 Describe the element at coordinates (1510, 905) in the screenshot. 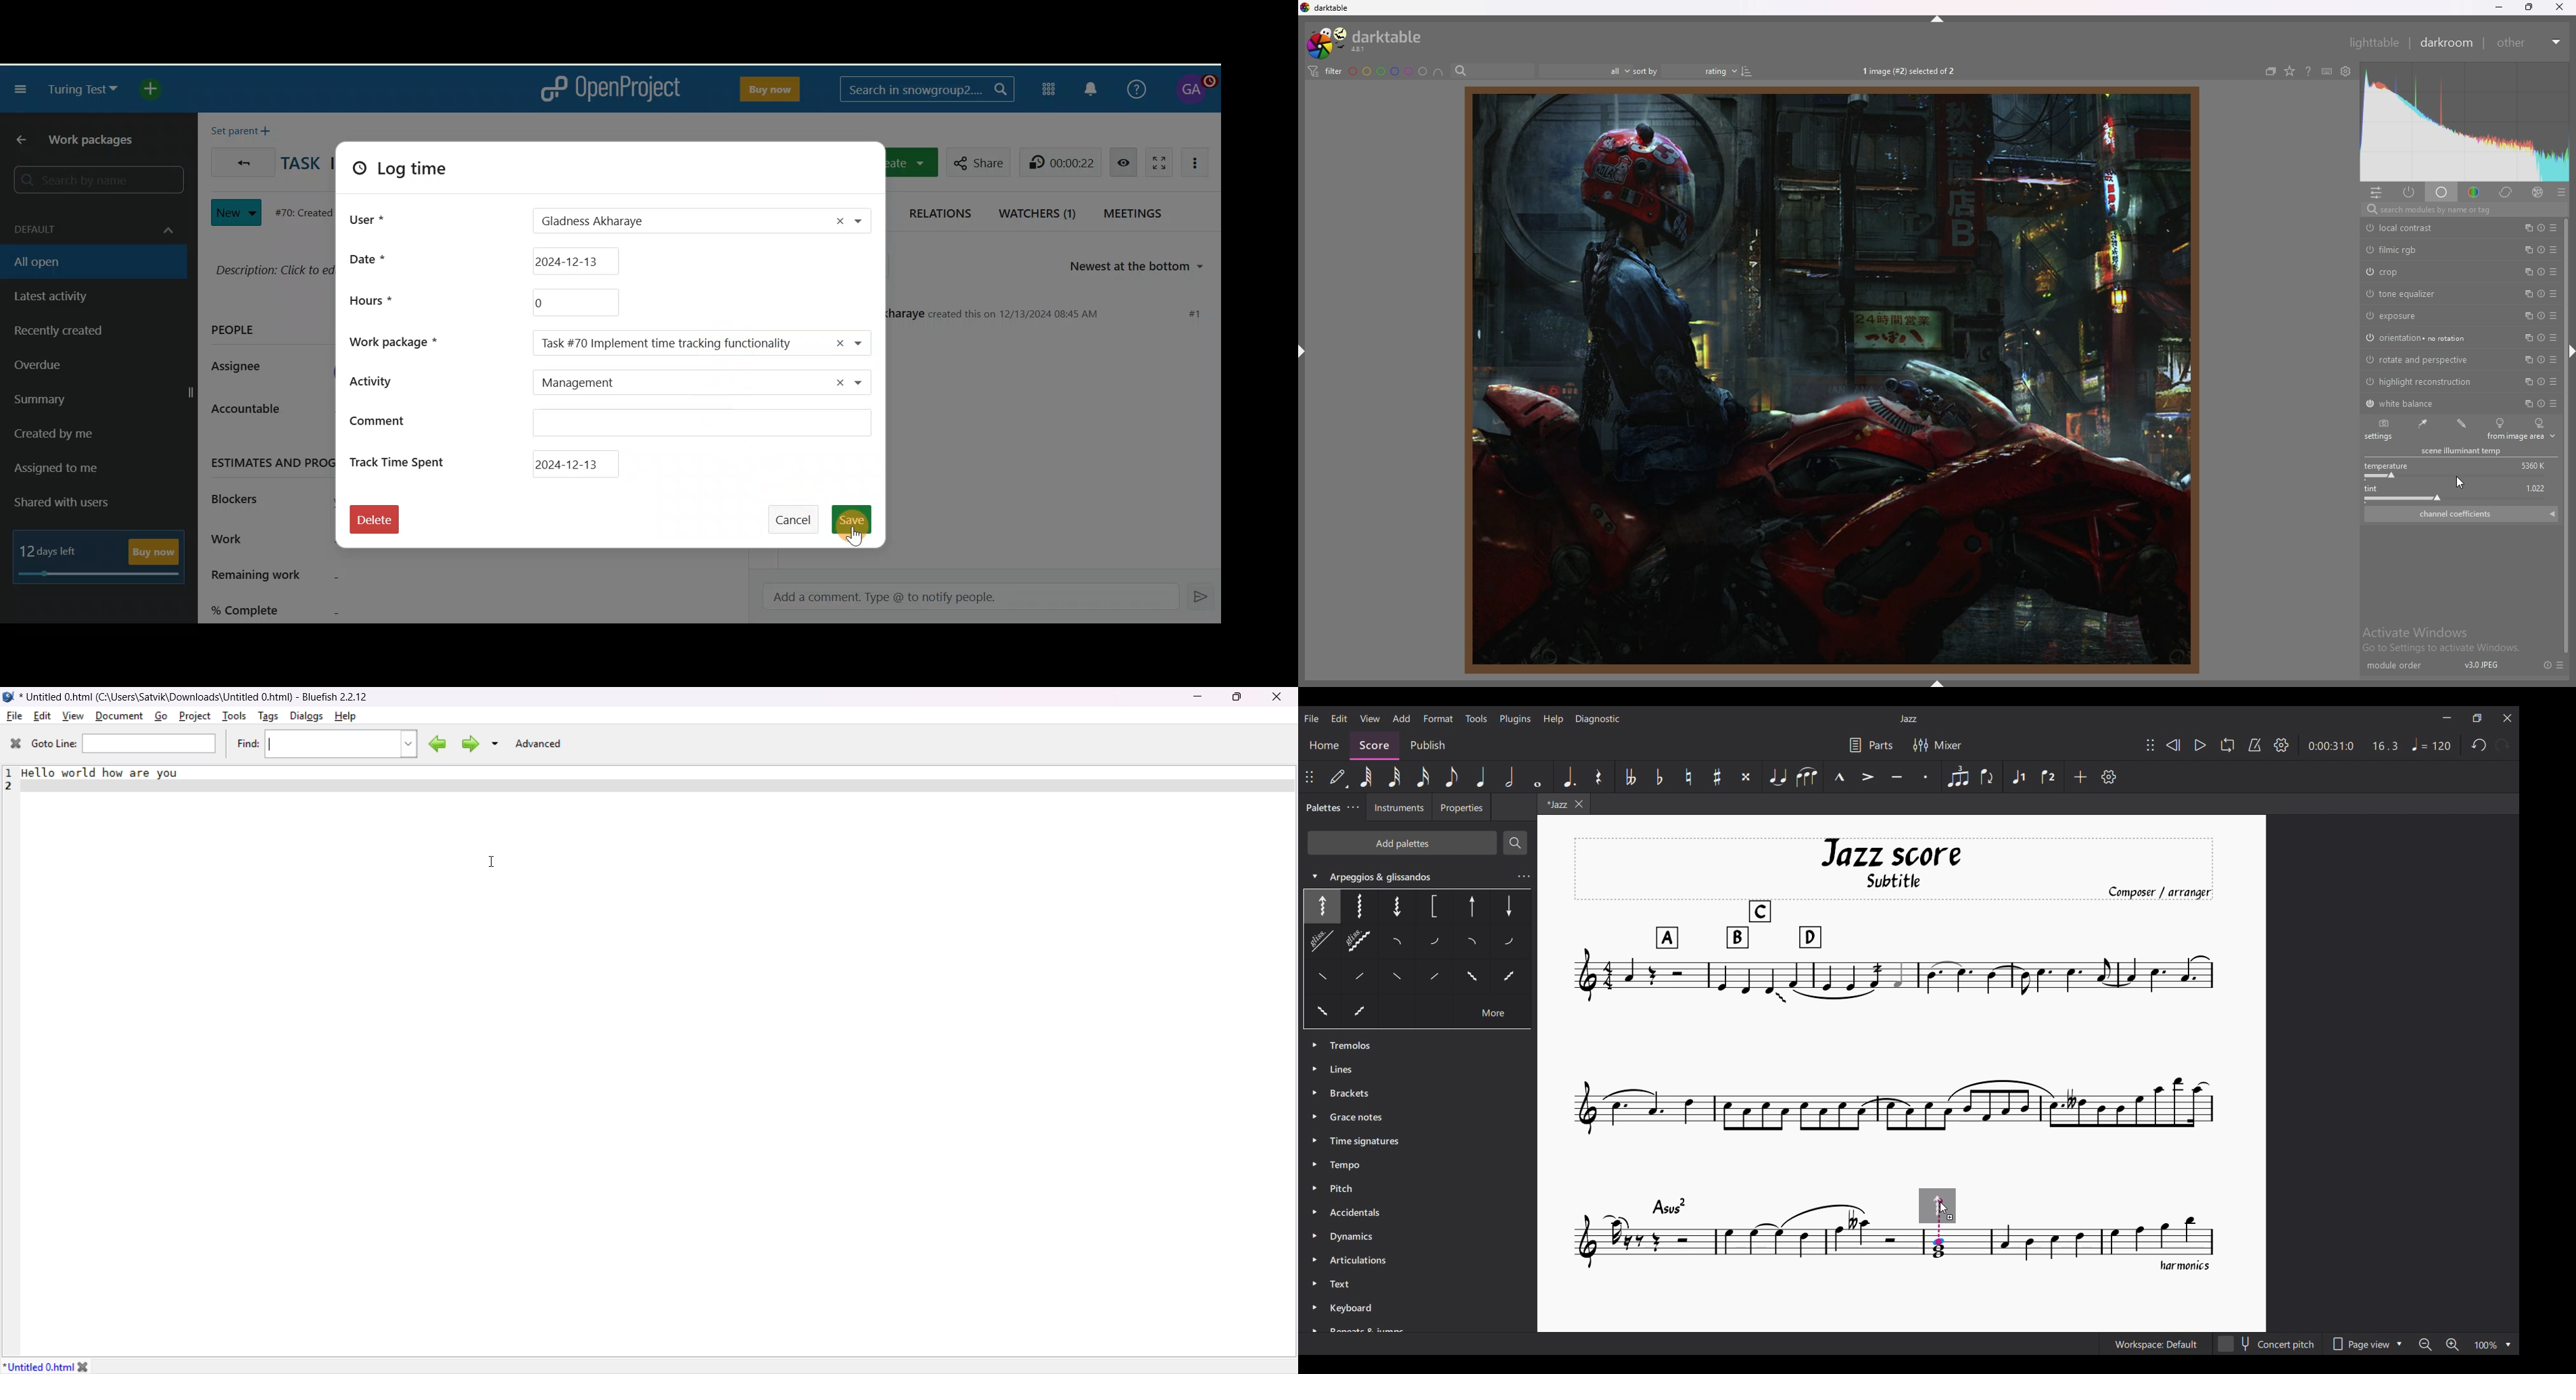

I see `` at that location.